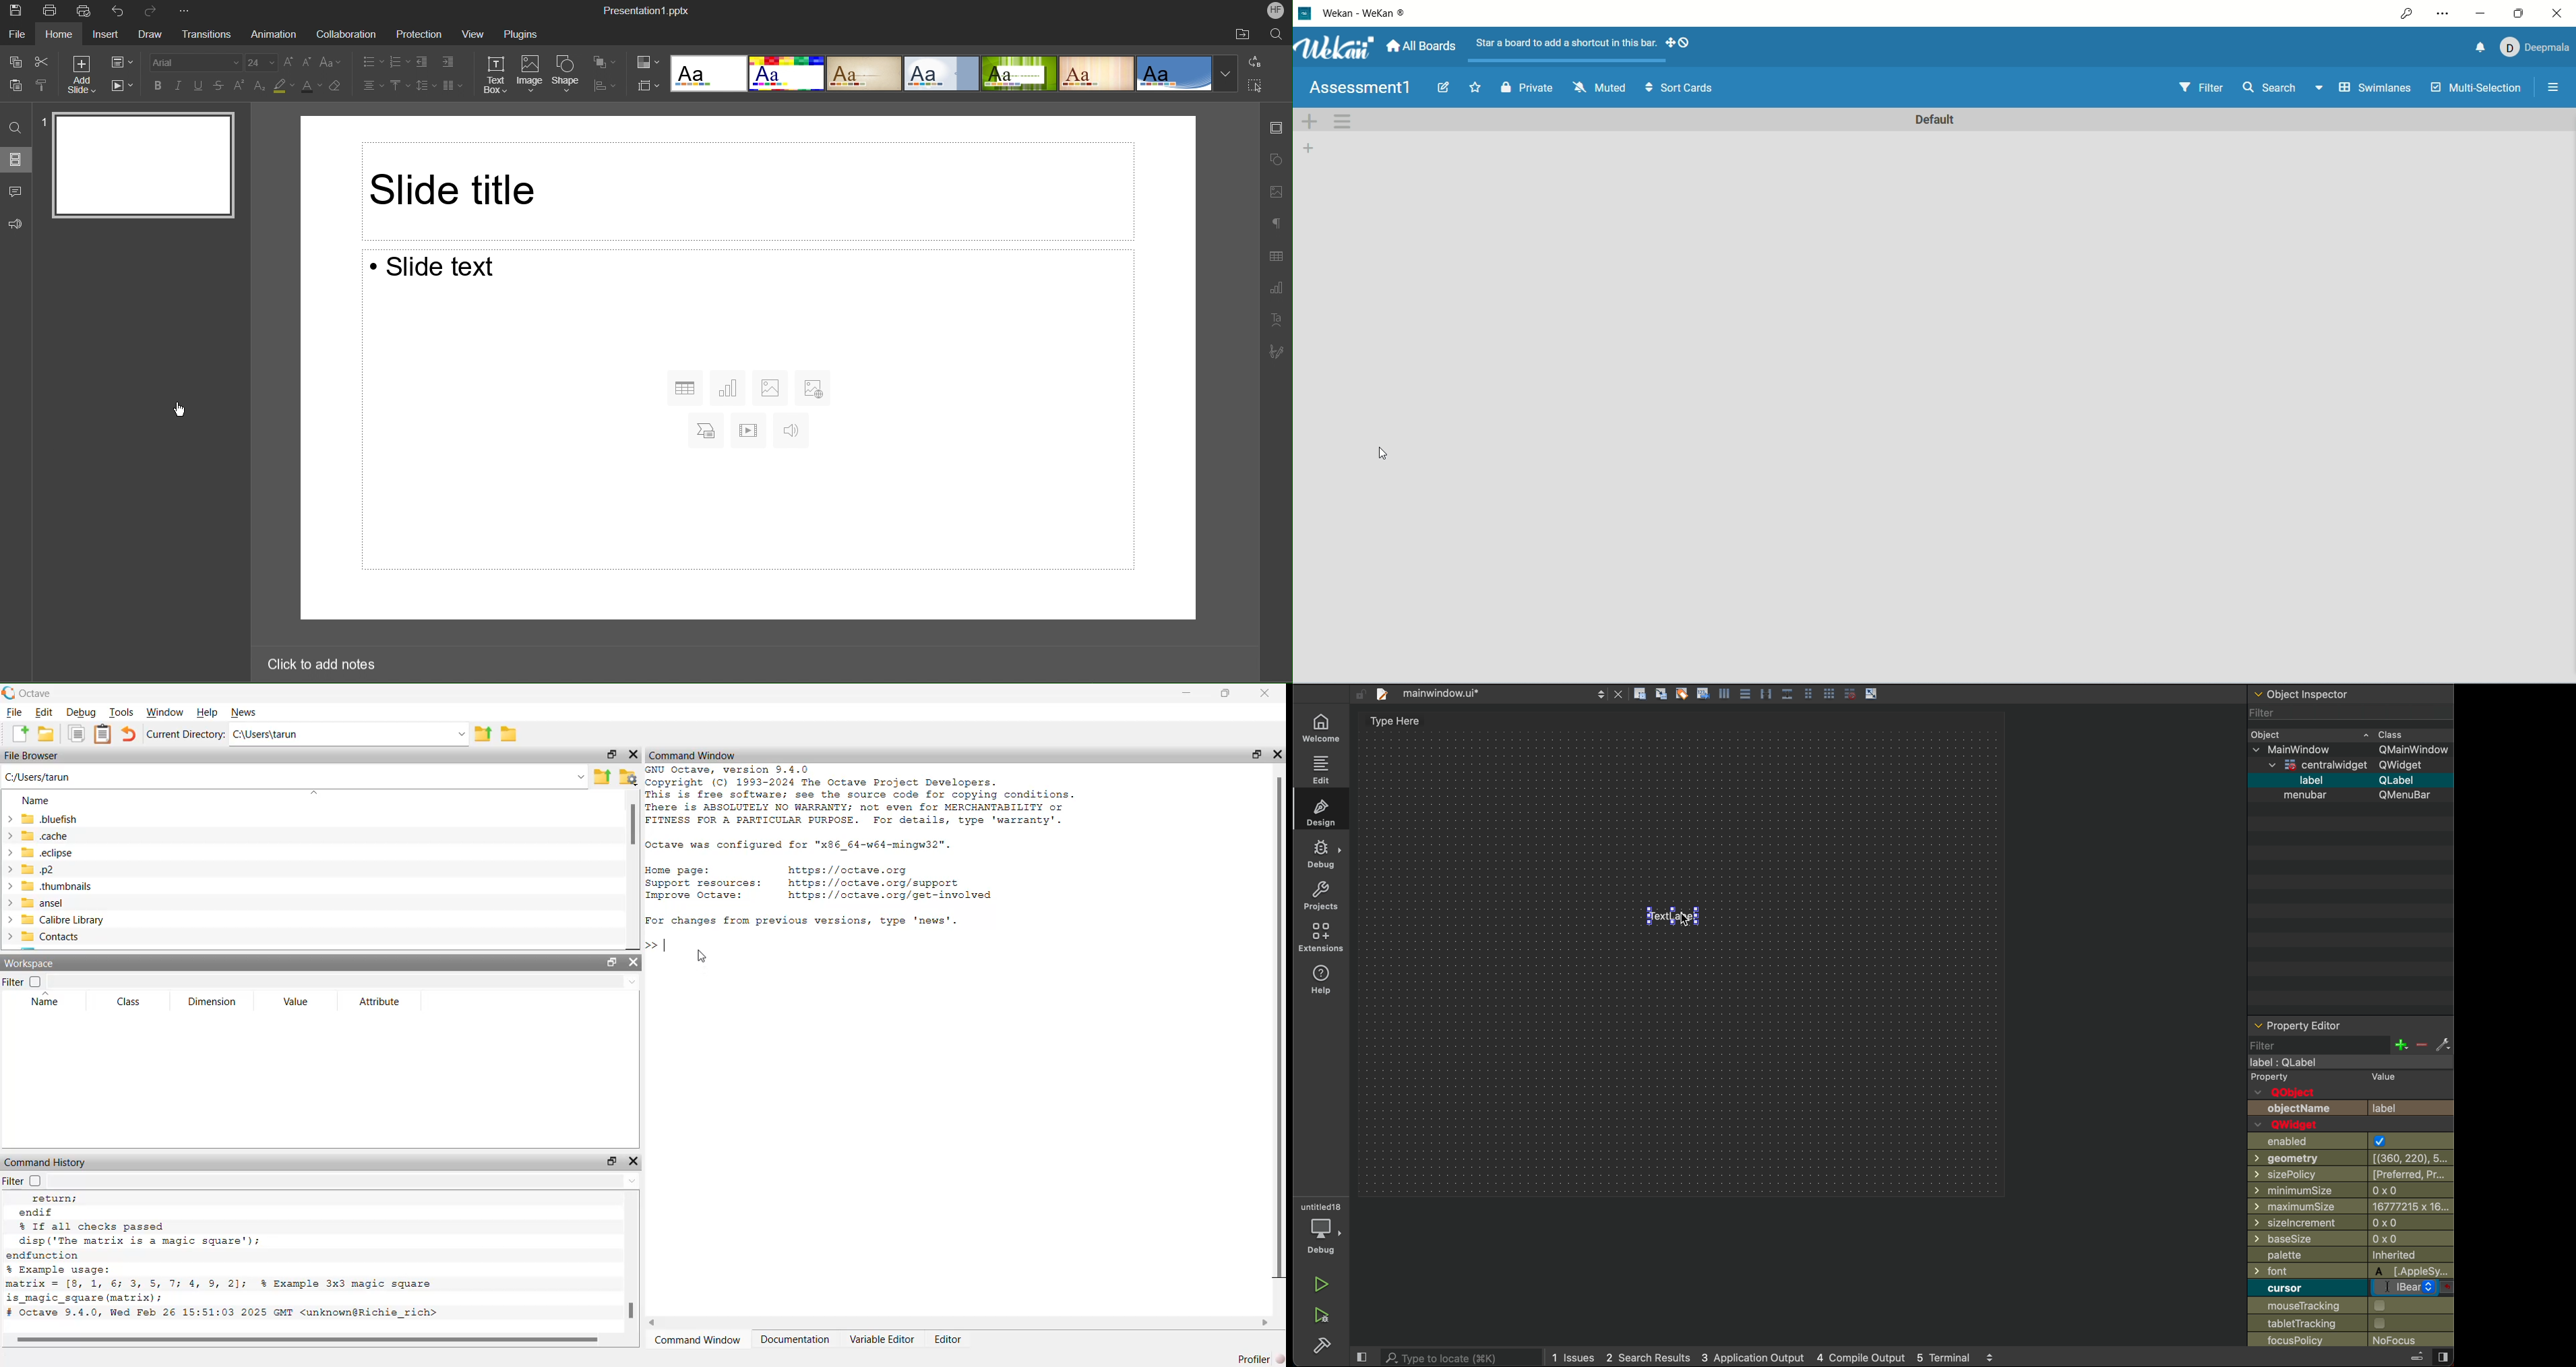 Image resolution: width=2576 pixels, height=1372 pixels. Describe the element at coordinates (2533, 48) in the screenshot. I see `Account: Deepmala` at that location.